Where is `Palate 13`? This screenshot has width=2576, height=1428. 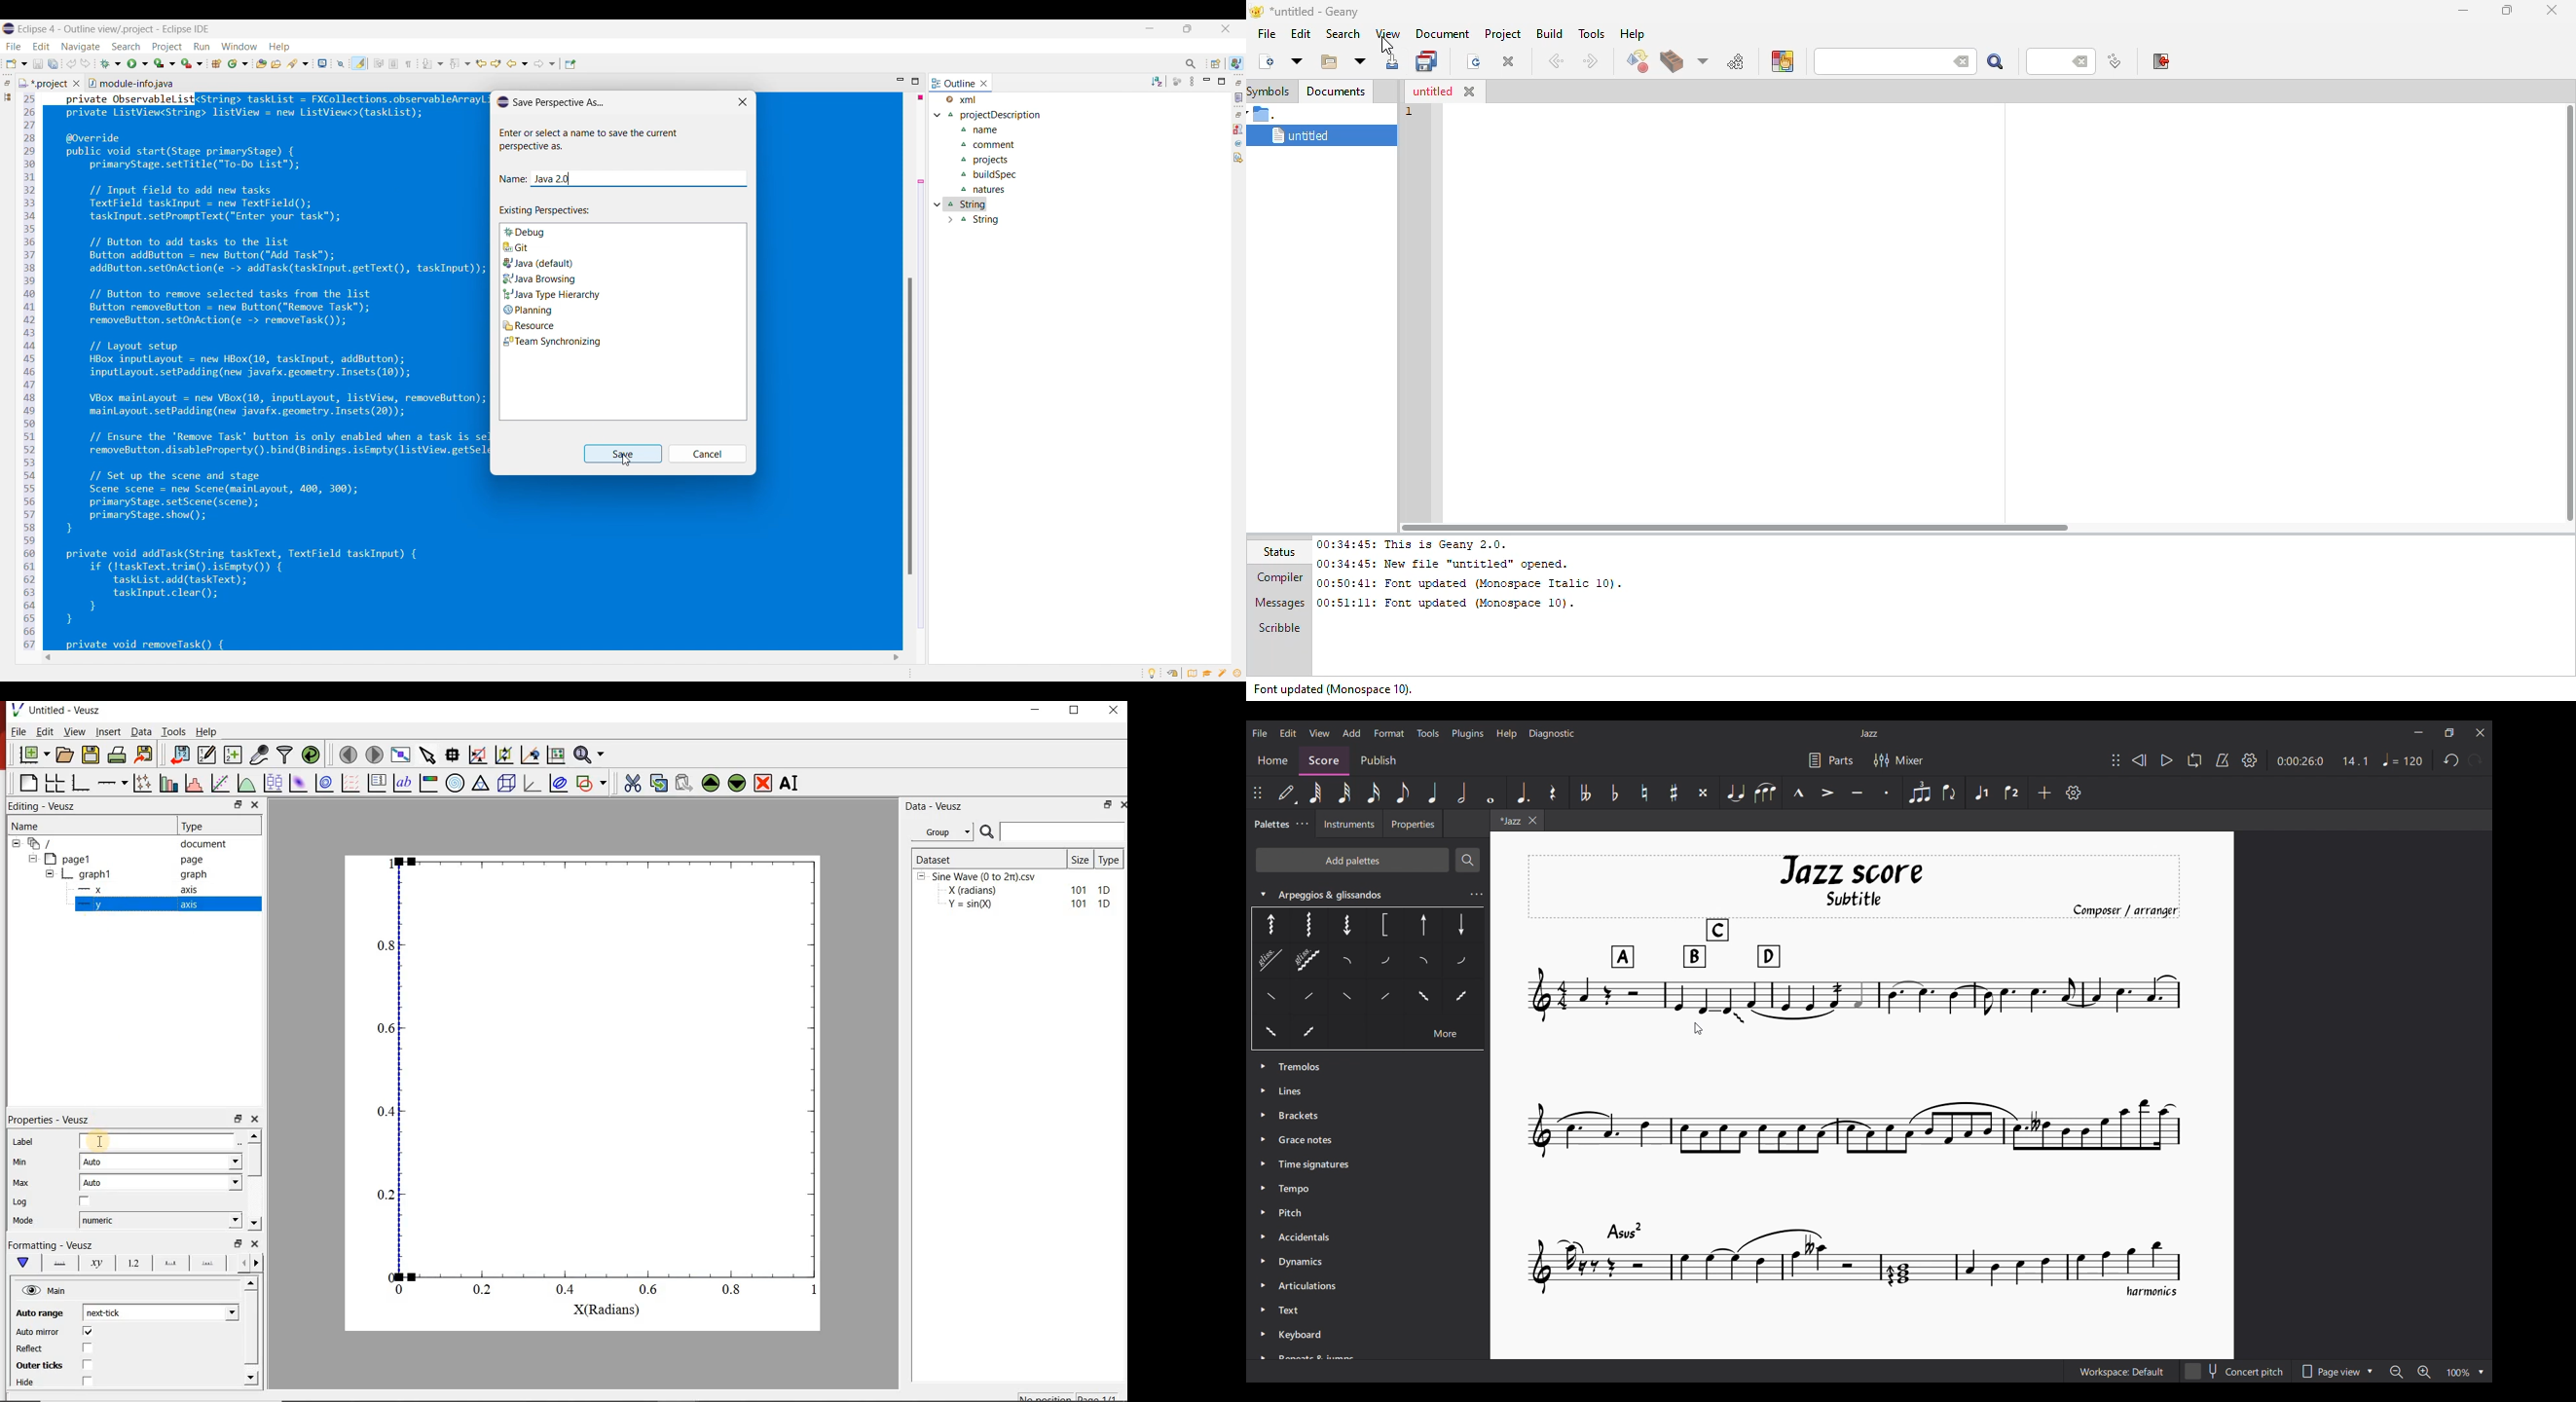 Palate 13 is located at coordinates (1351, 1000).